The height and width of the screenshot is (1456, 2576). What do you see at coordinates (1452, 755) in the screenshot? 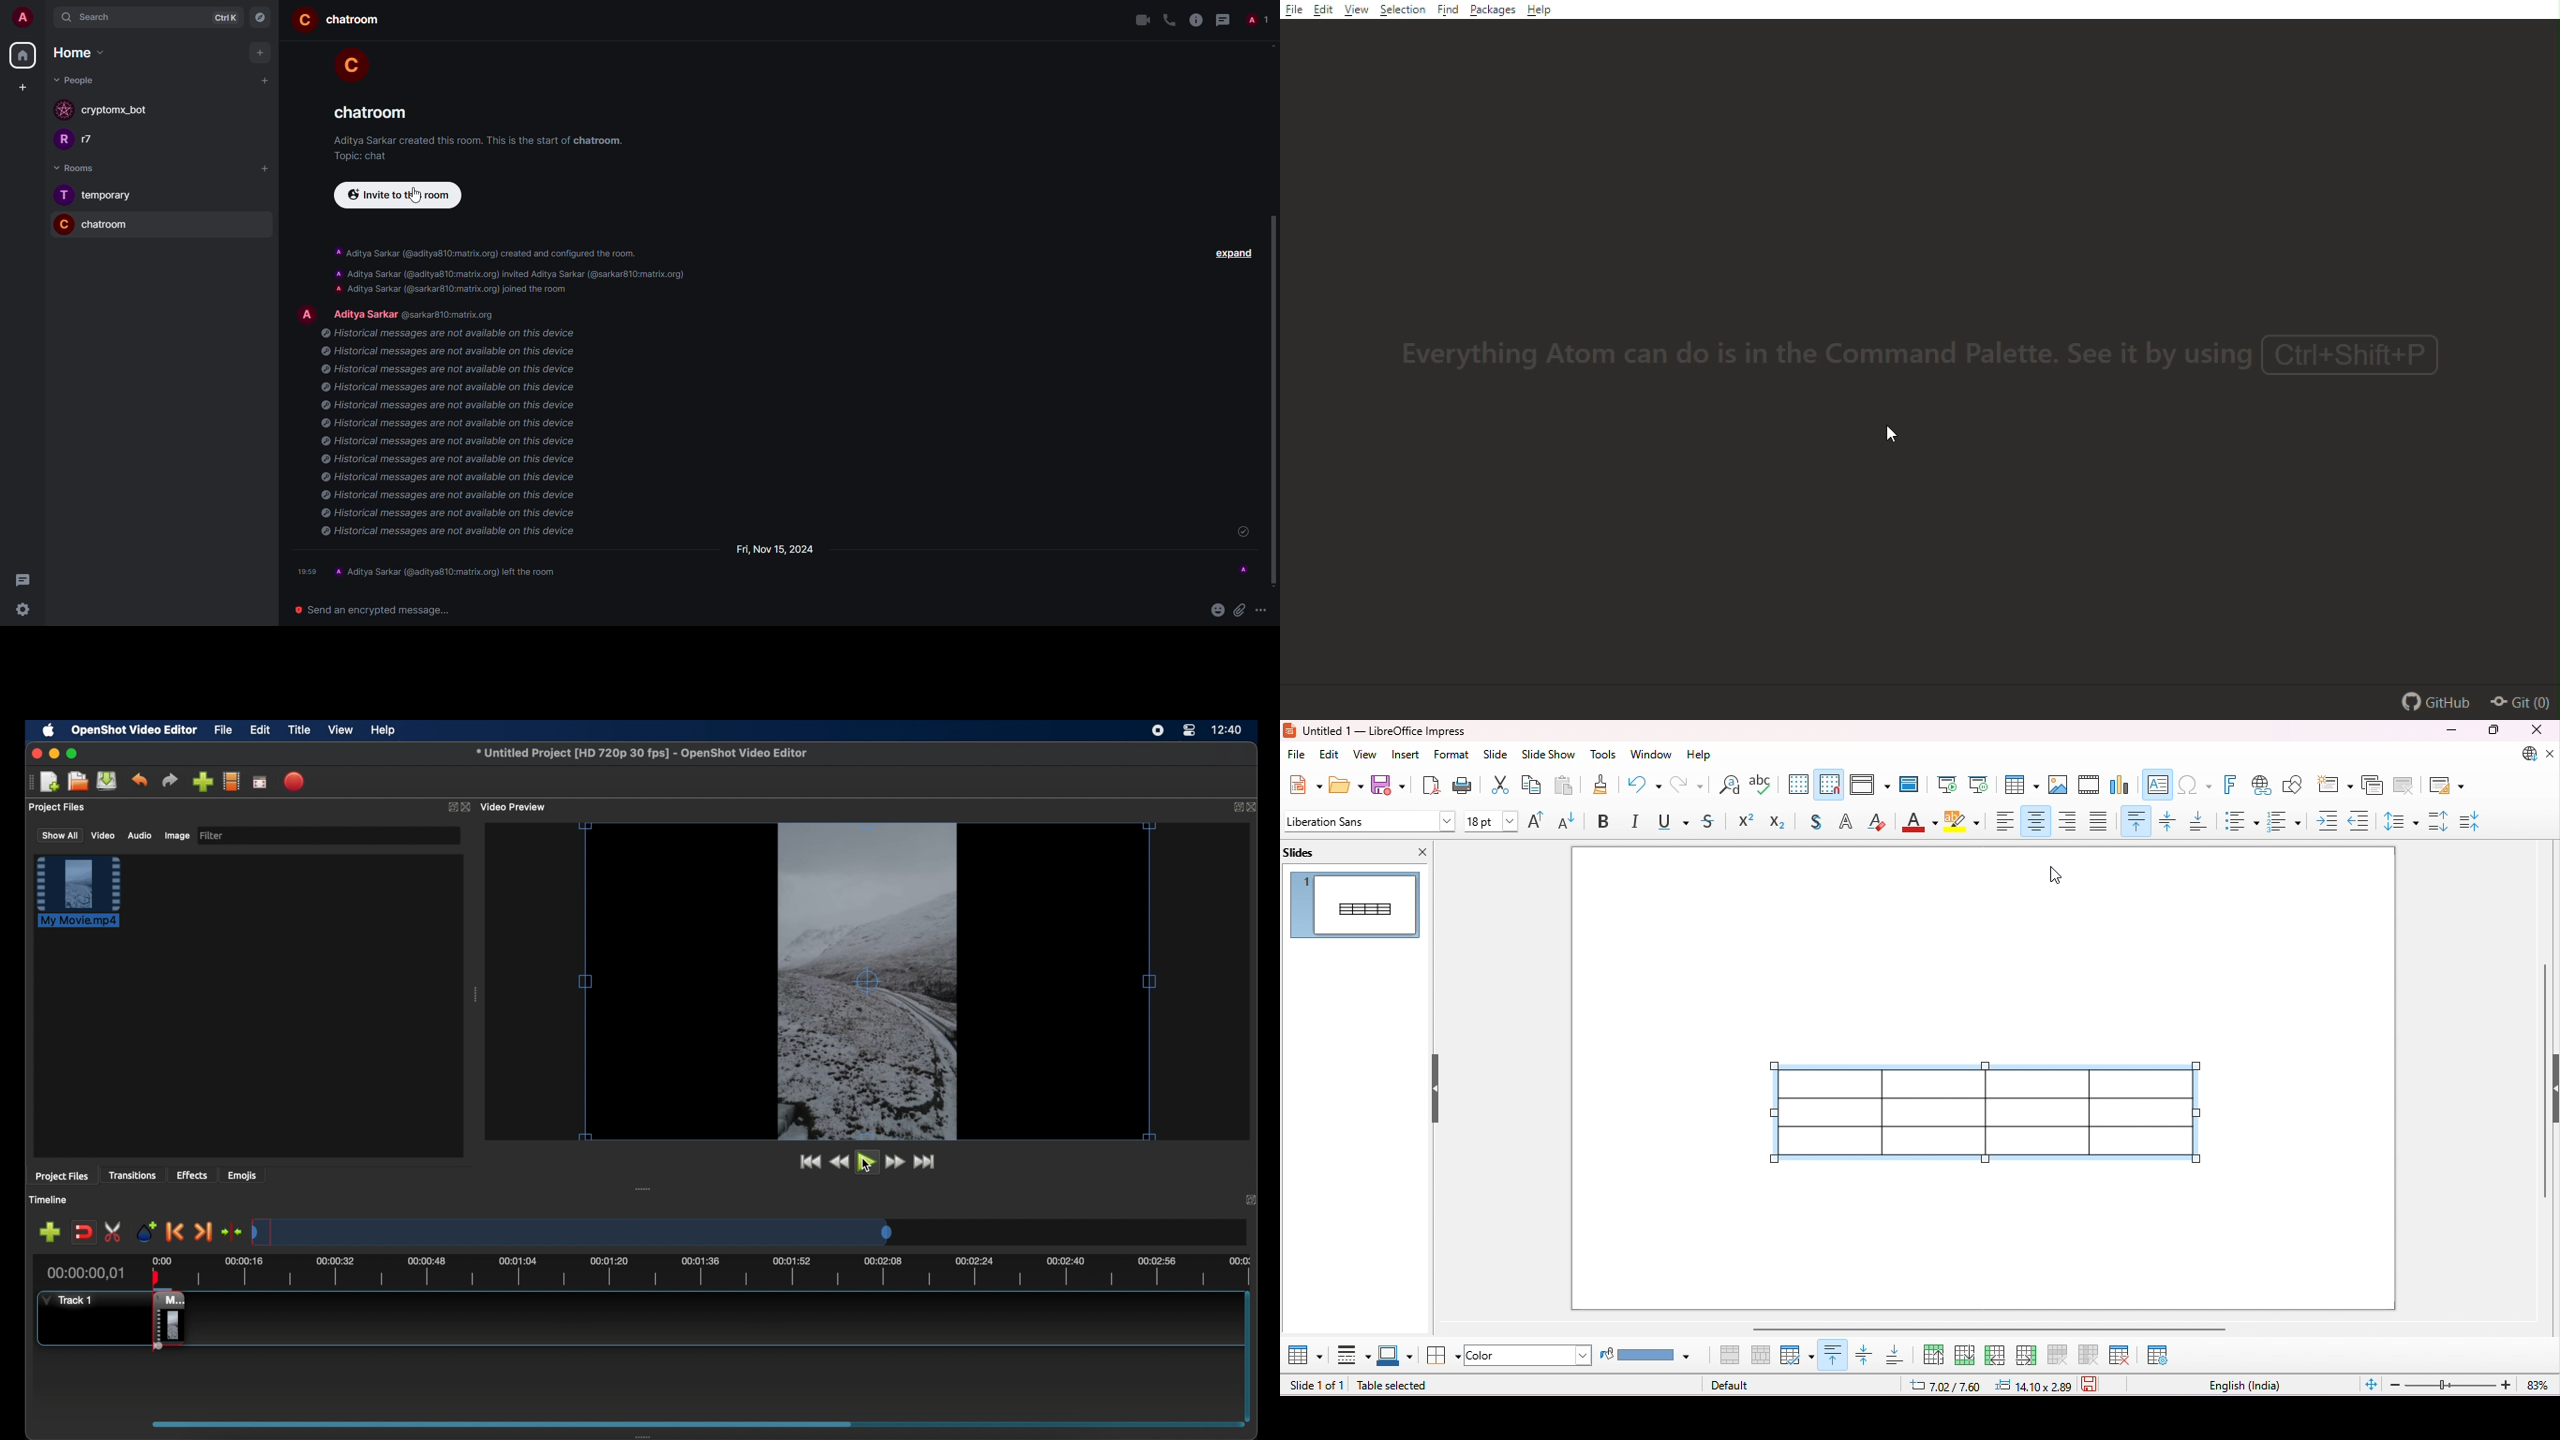
I see `format` at bounding box center [1452, 755].